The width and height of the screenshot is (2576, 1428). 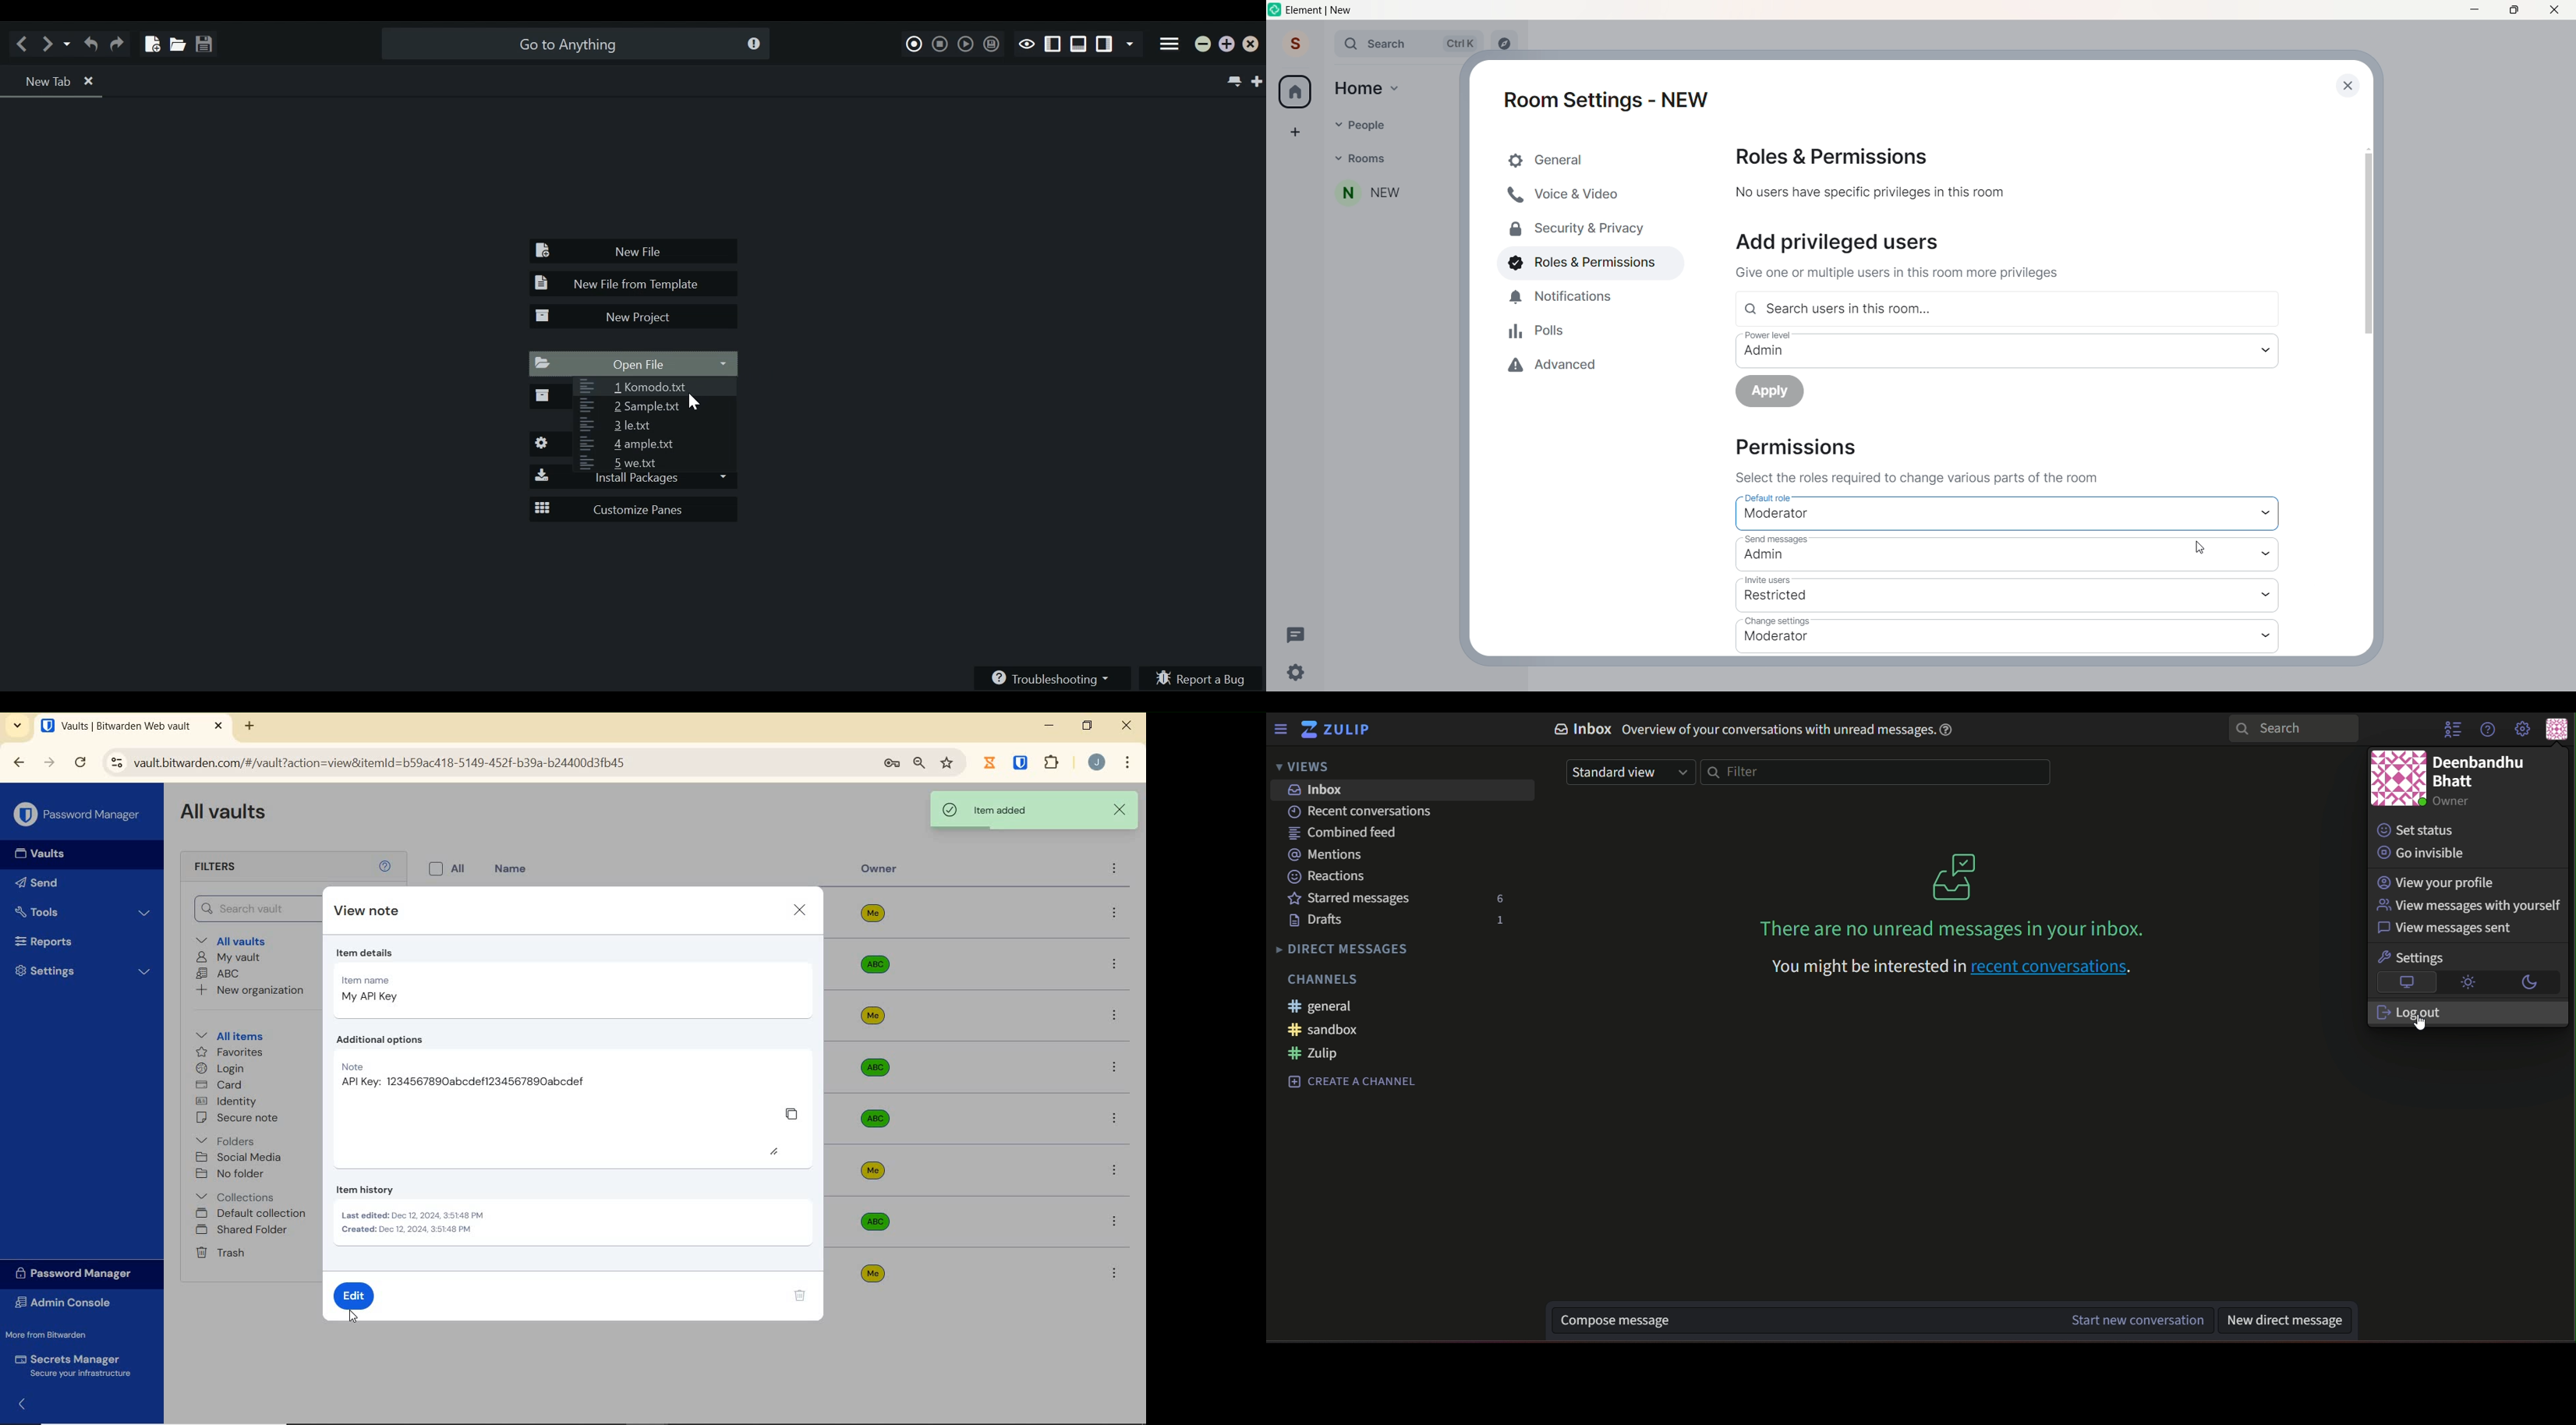 I want to click on views, so click(x=1306, y=768).